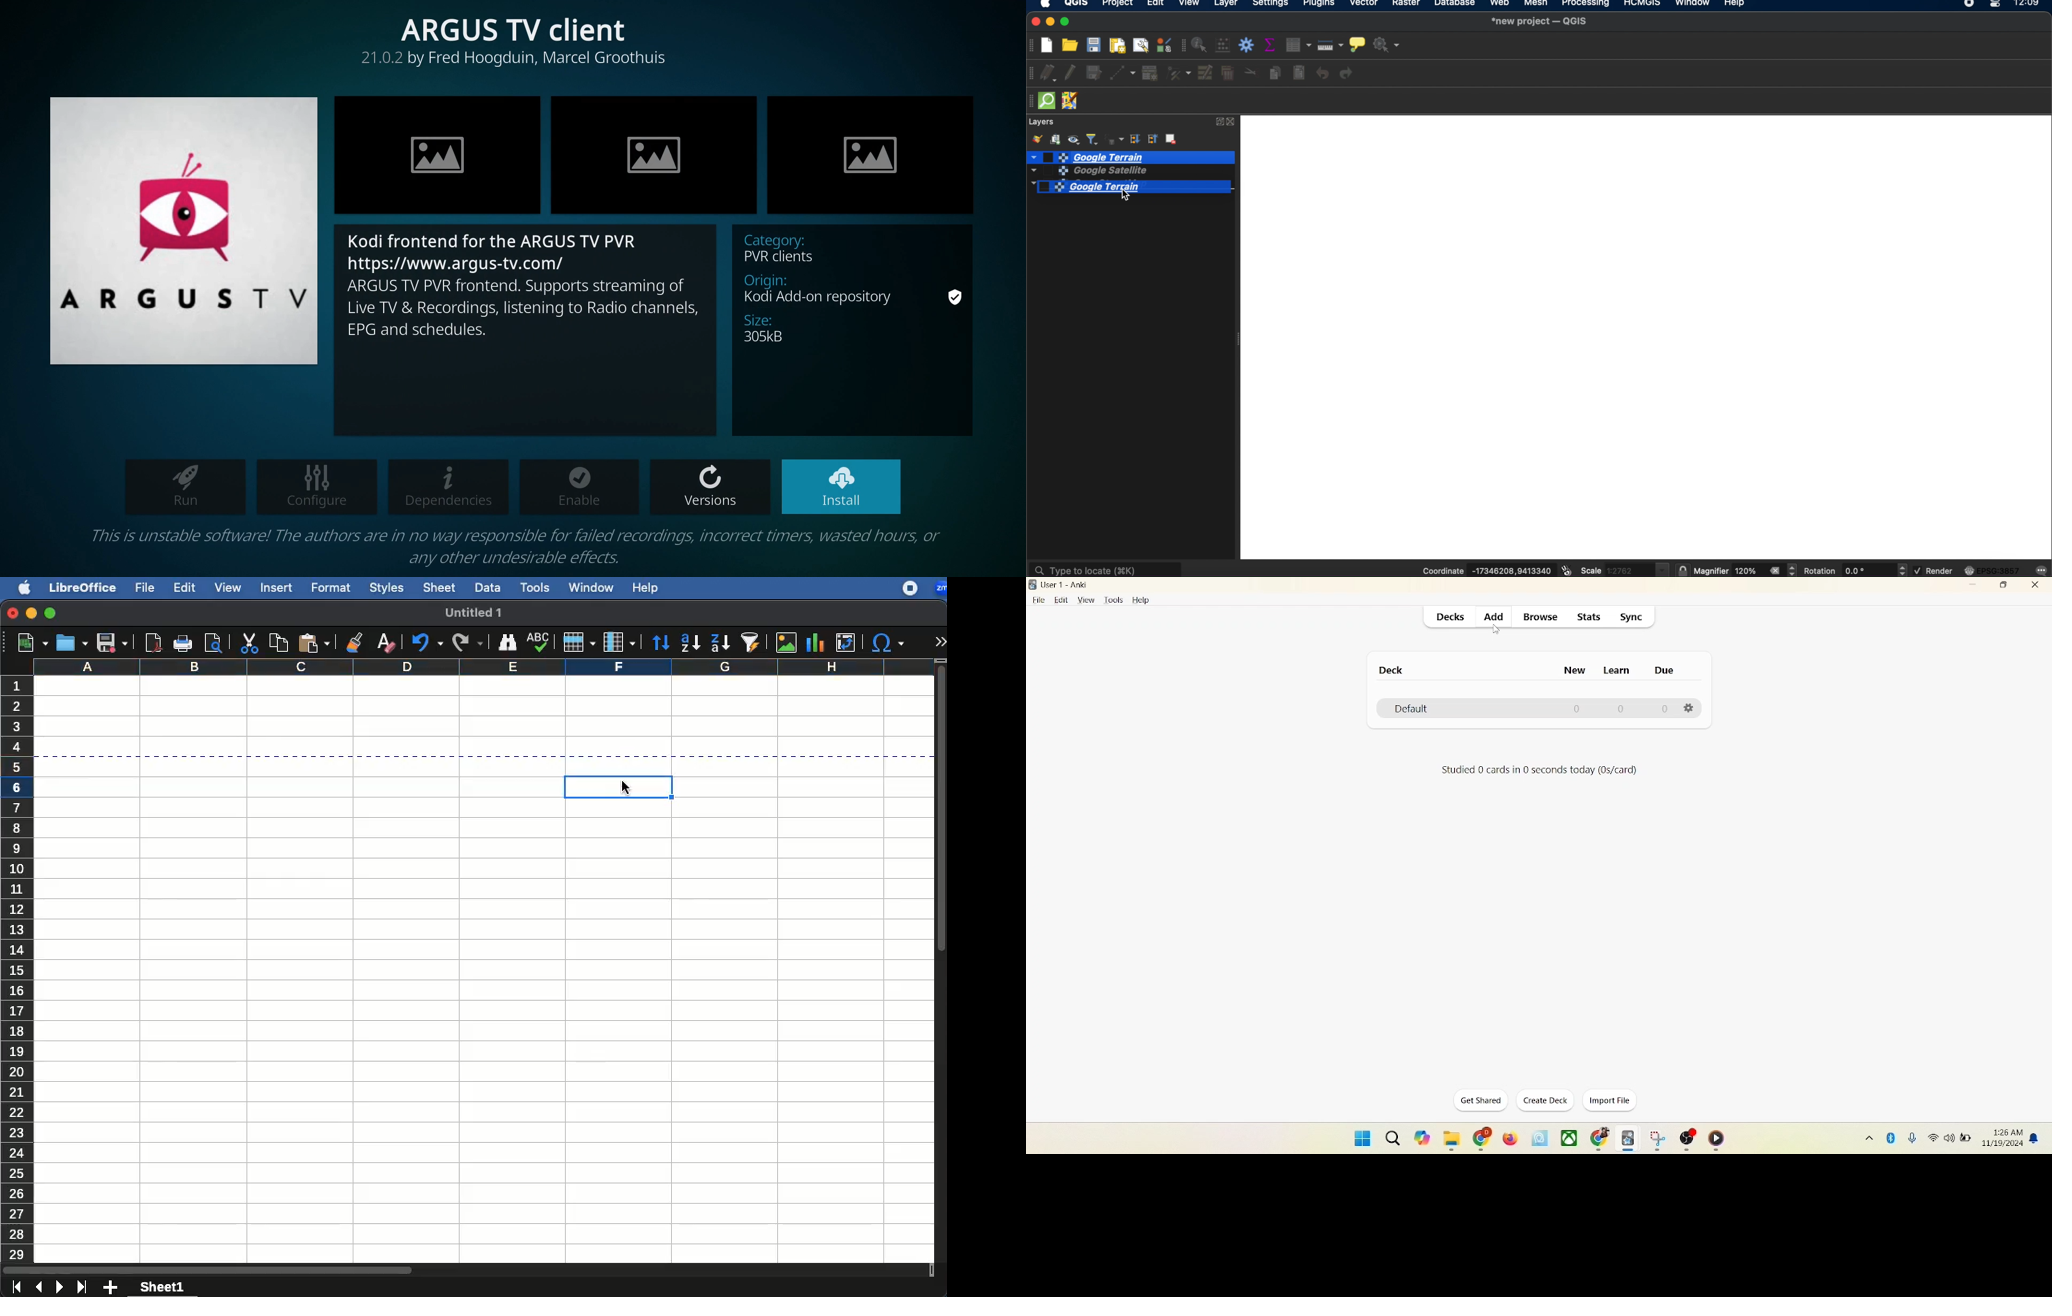 This screenshot has height=1316, width=2072. Describe the element at coordinates (1034, 584) in the screenshot. I see `logo` at that location.